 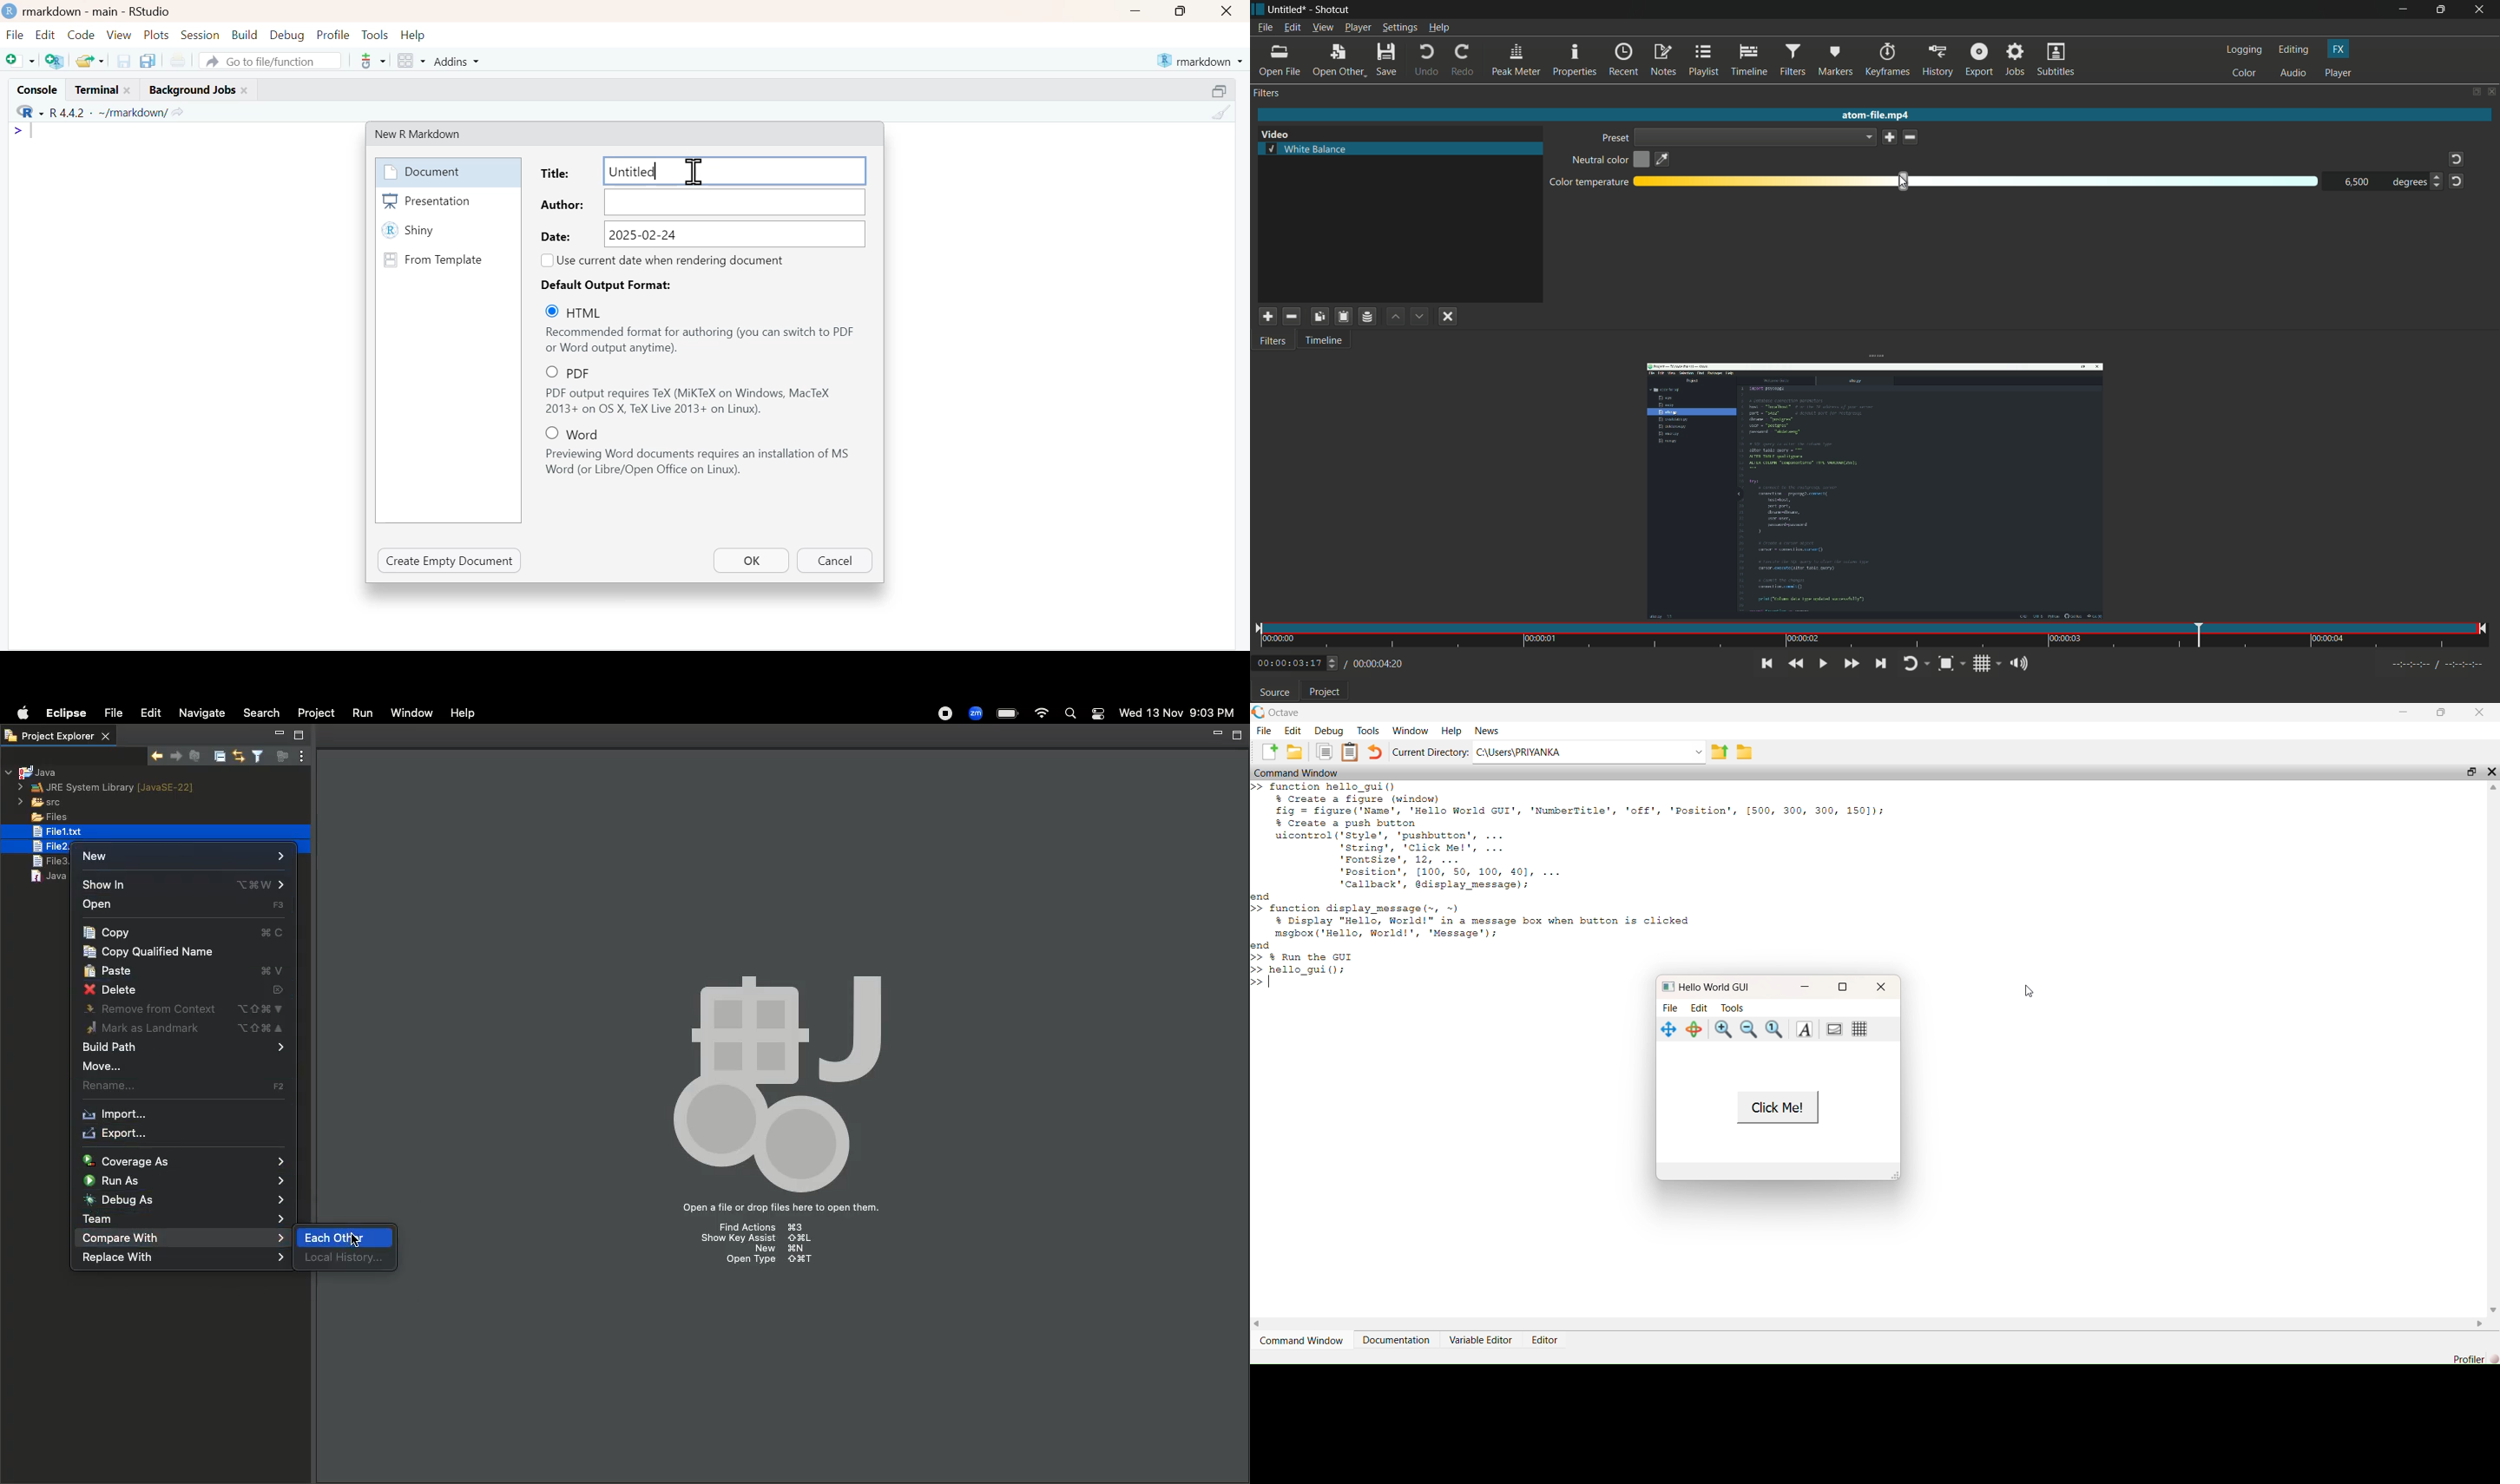 What do you see at coordinates (1287, 10) in the screenshot?
I see `untitled (file name)` at bounding box center [1287, 10].